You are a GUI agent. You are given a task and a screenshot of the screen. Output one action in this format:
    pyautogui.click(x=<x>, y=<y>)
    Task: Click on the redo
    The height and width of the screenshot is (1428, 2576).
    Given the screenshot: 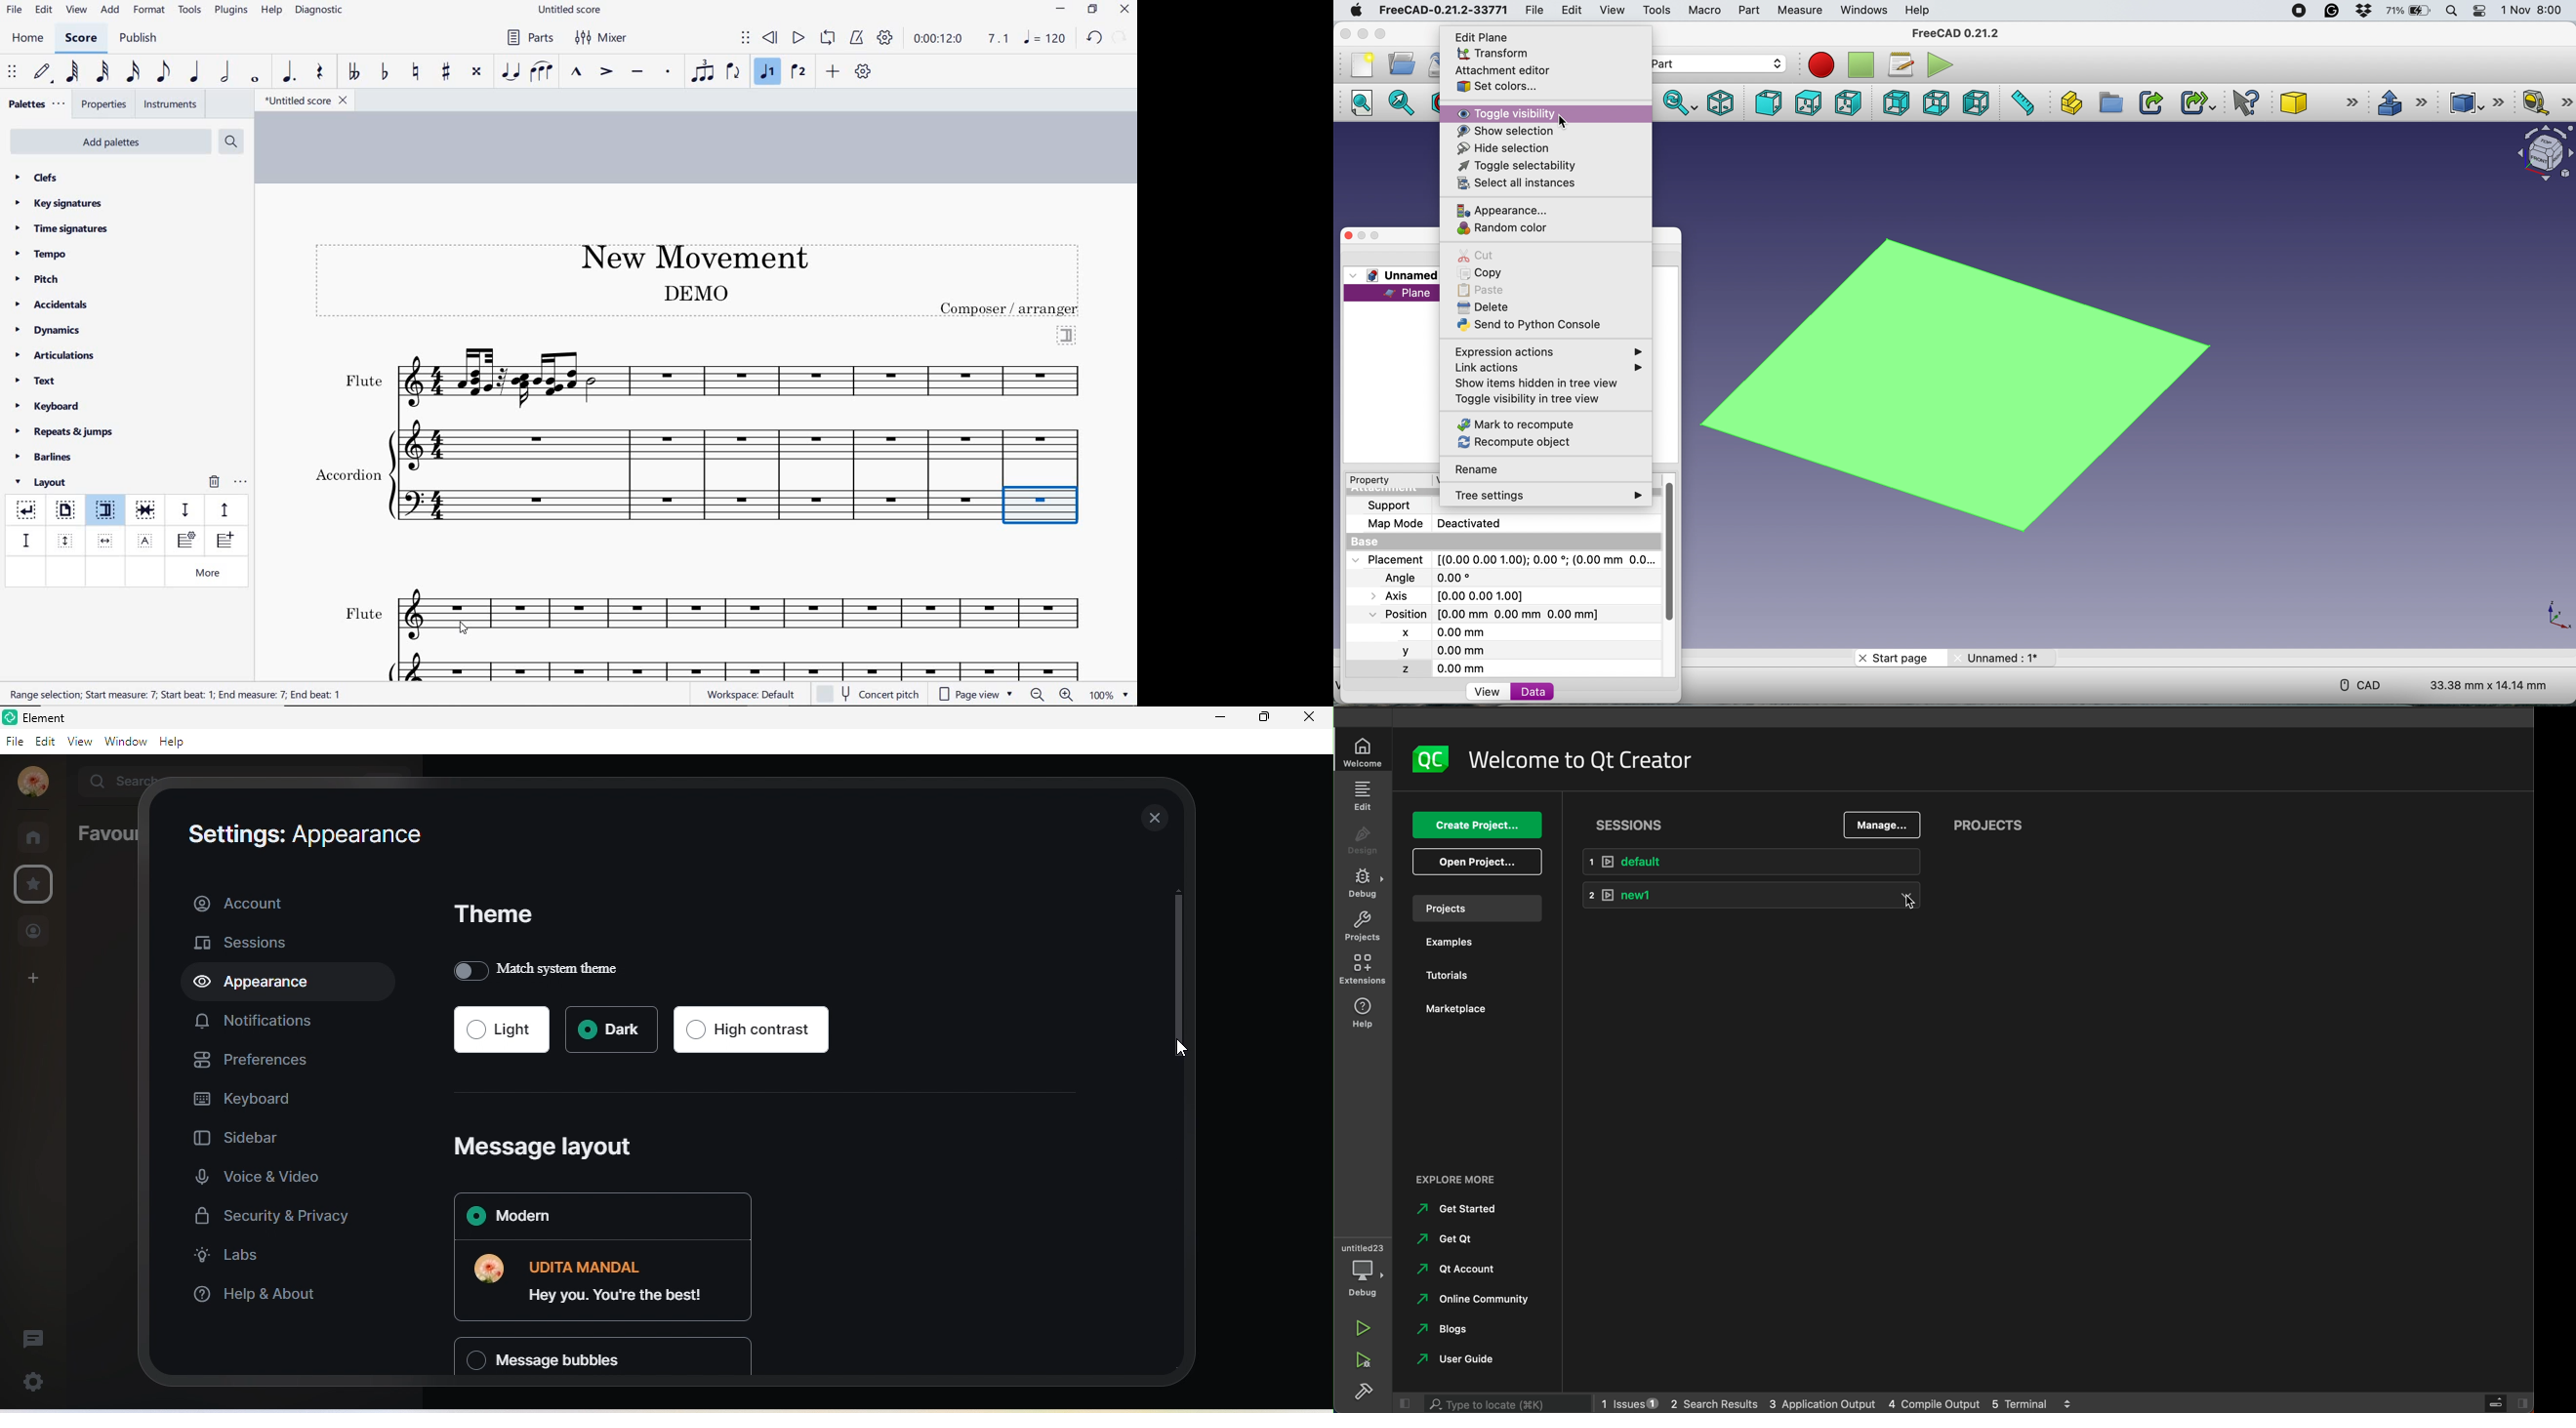 What is the action you would take?
    pyautogui.click(x=1094, y=37)
    